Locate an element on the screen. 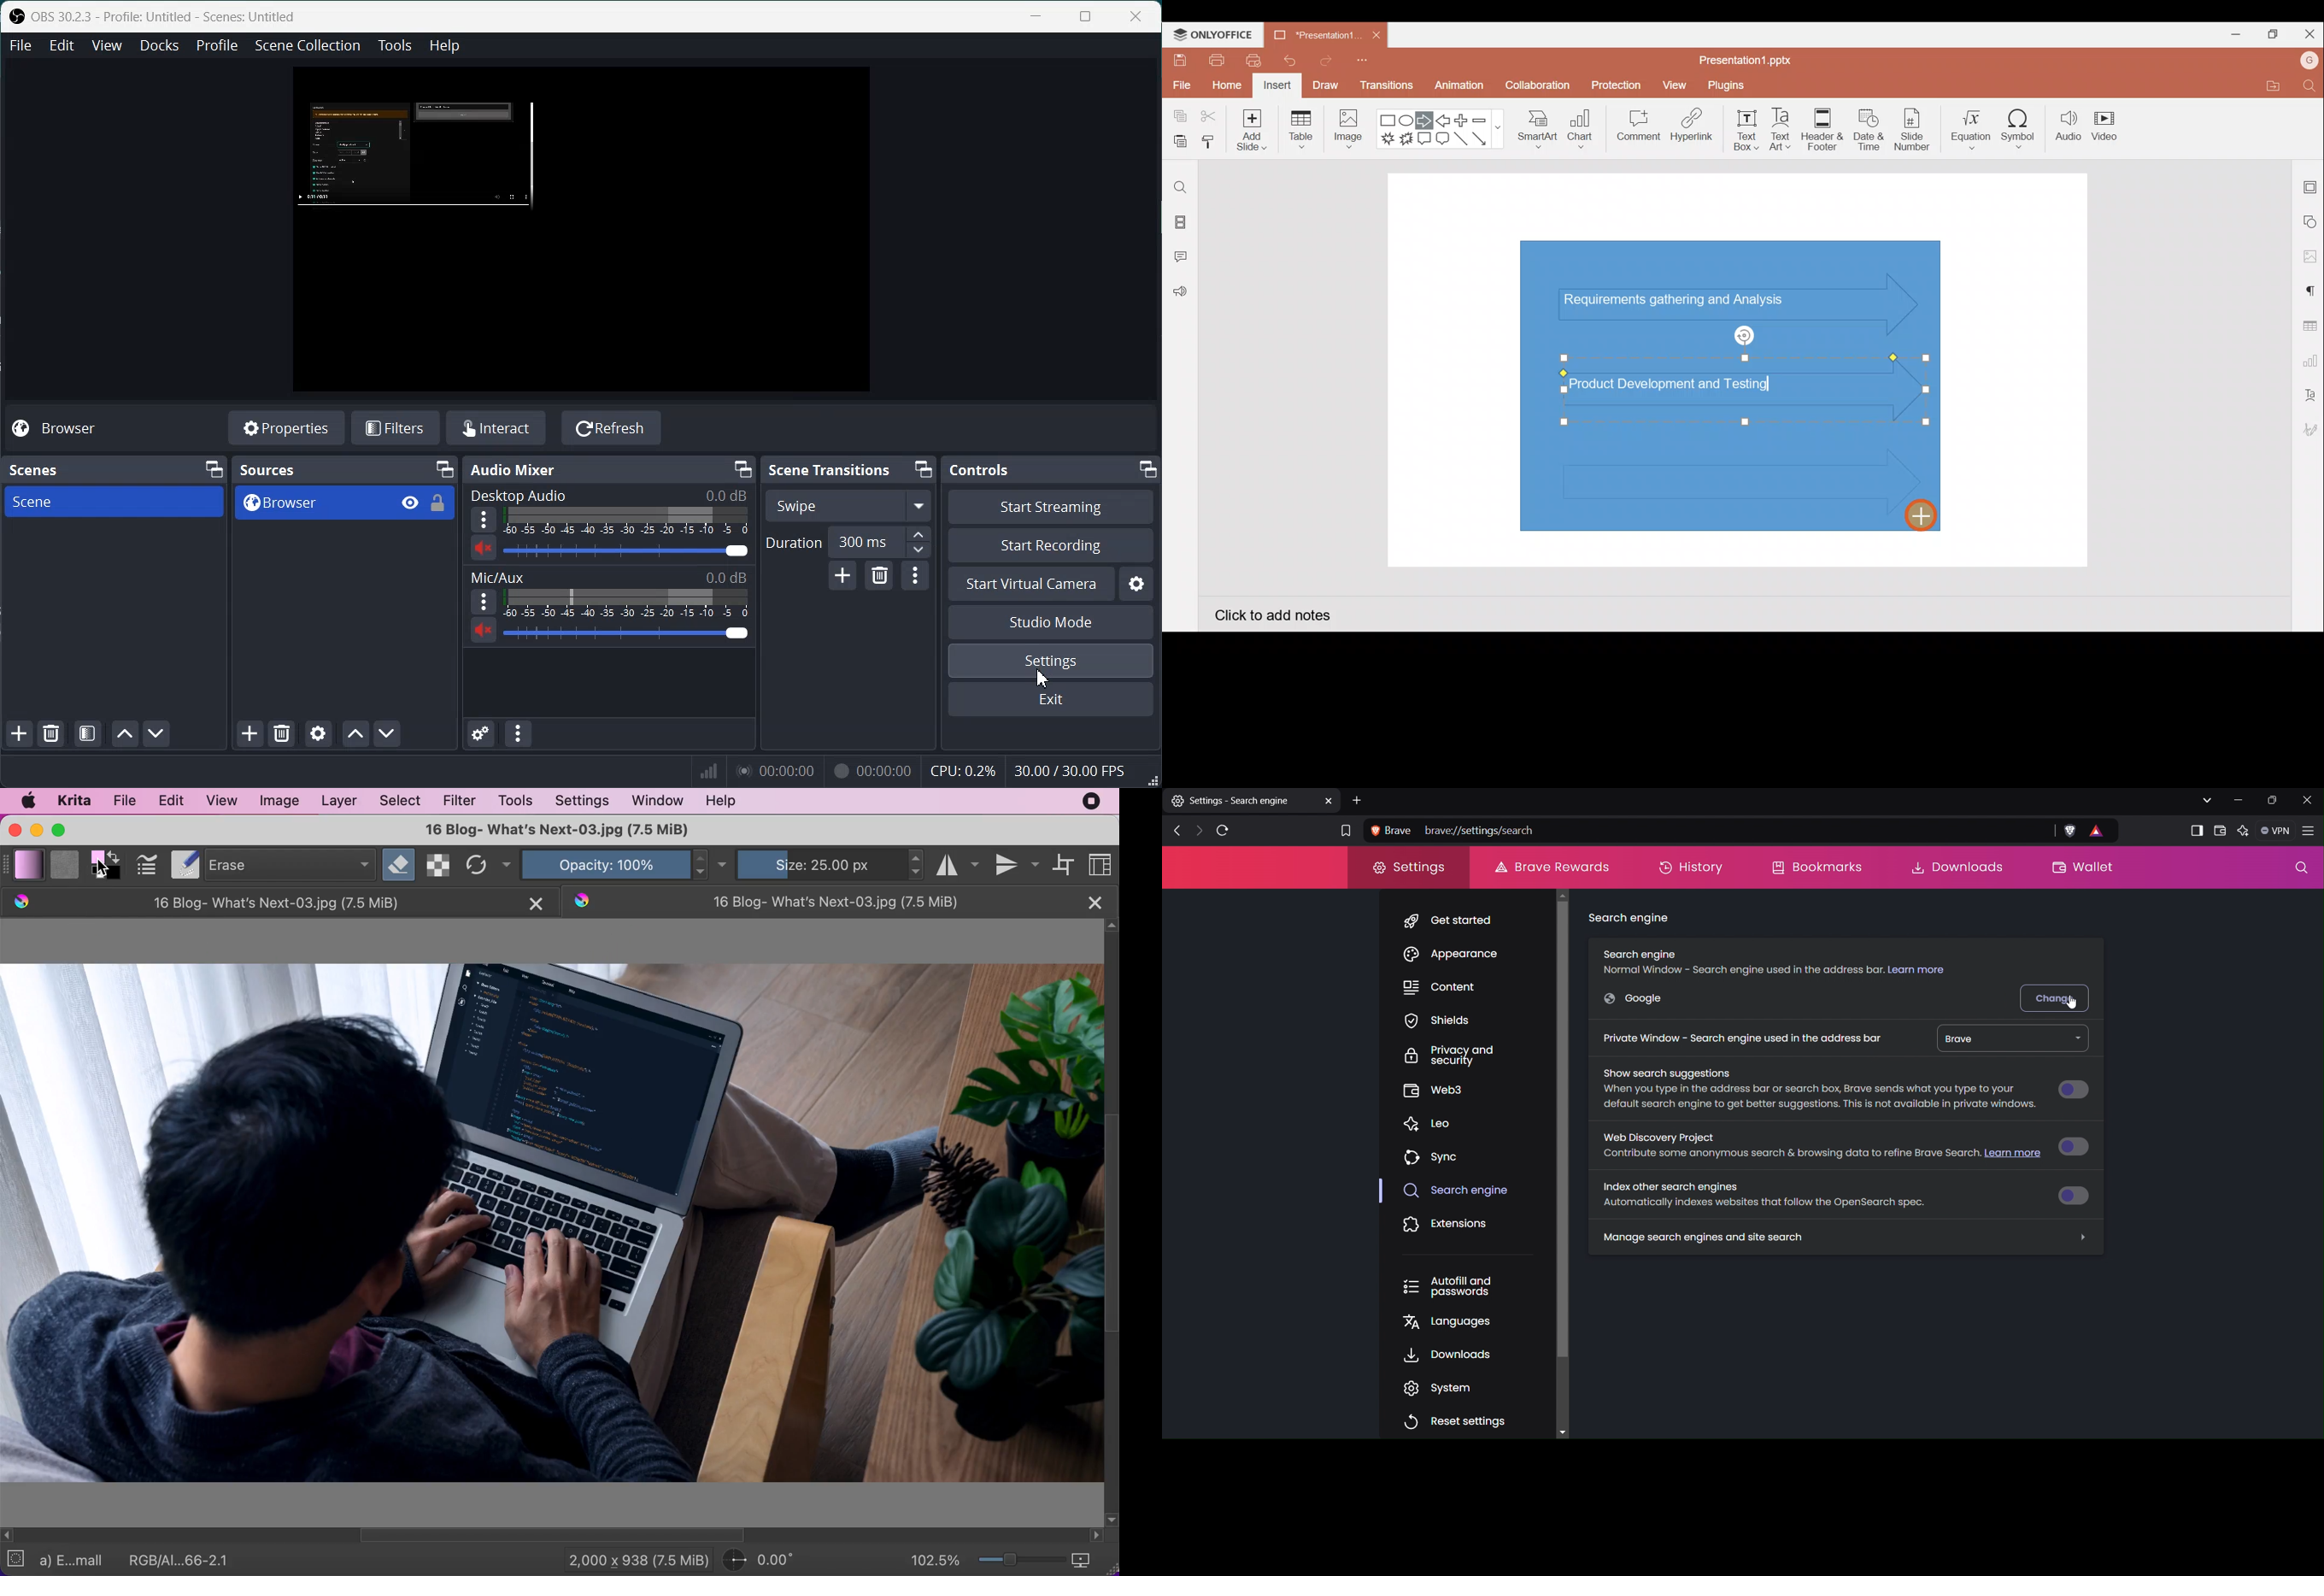  Next is located at coordinates (1196, 832).